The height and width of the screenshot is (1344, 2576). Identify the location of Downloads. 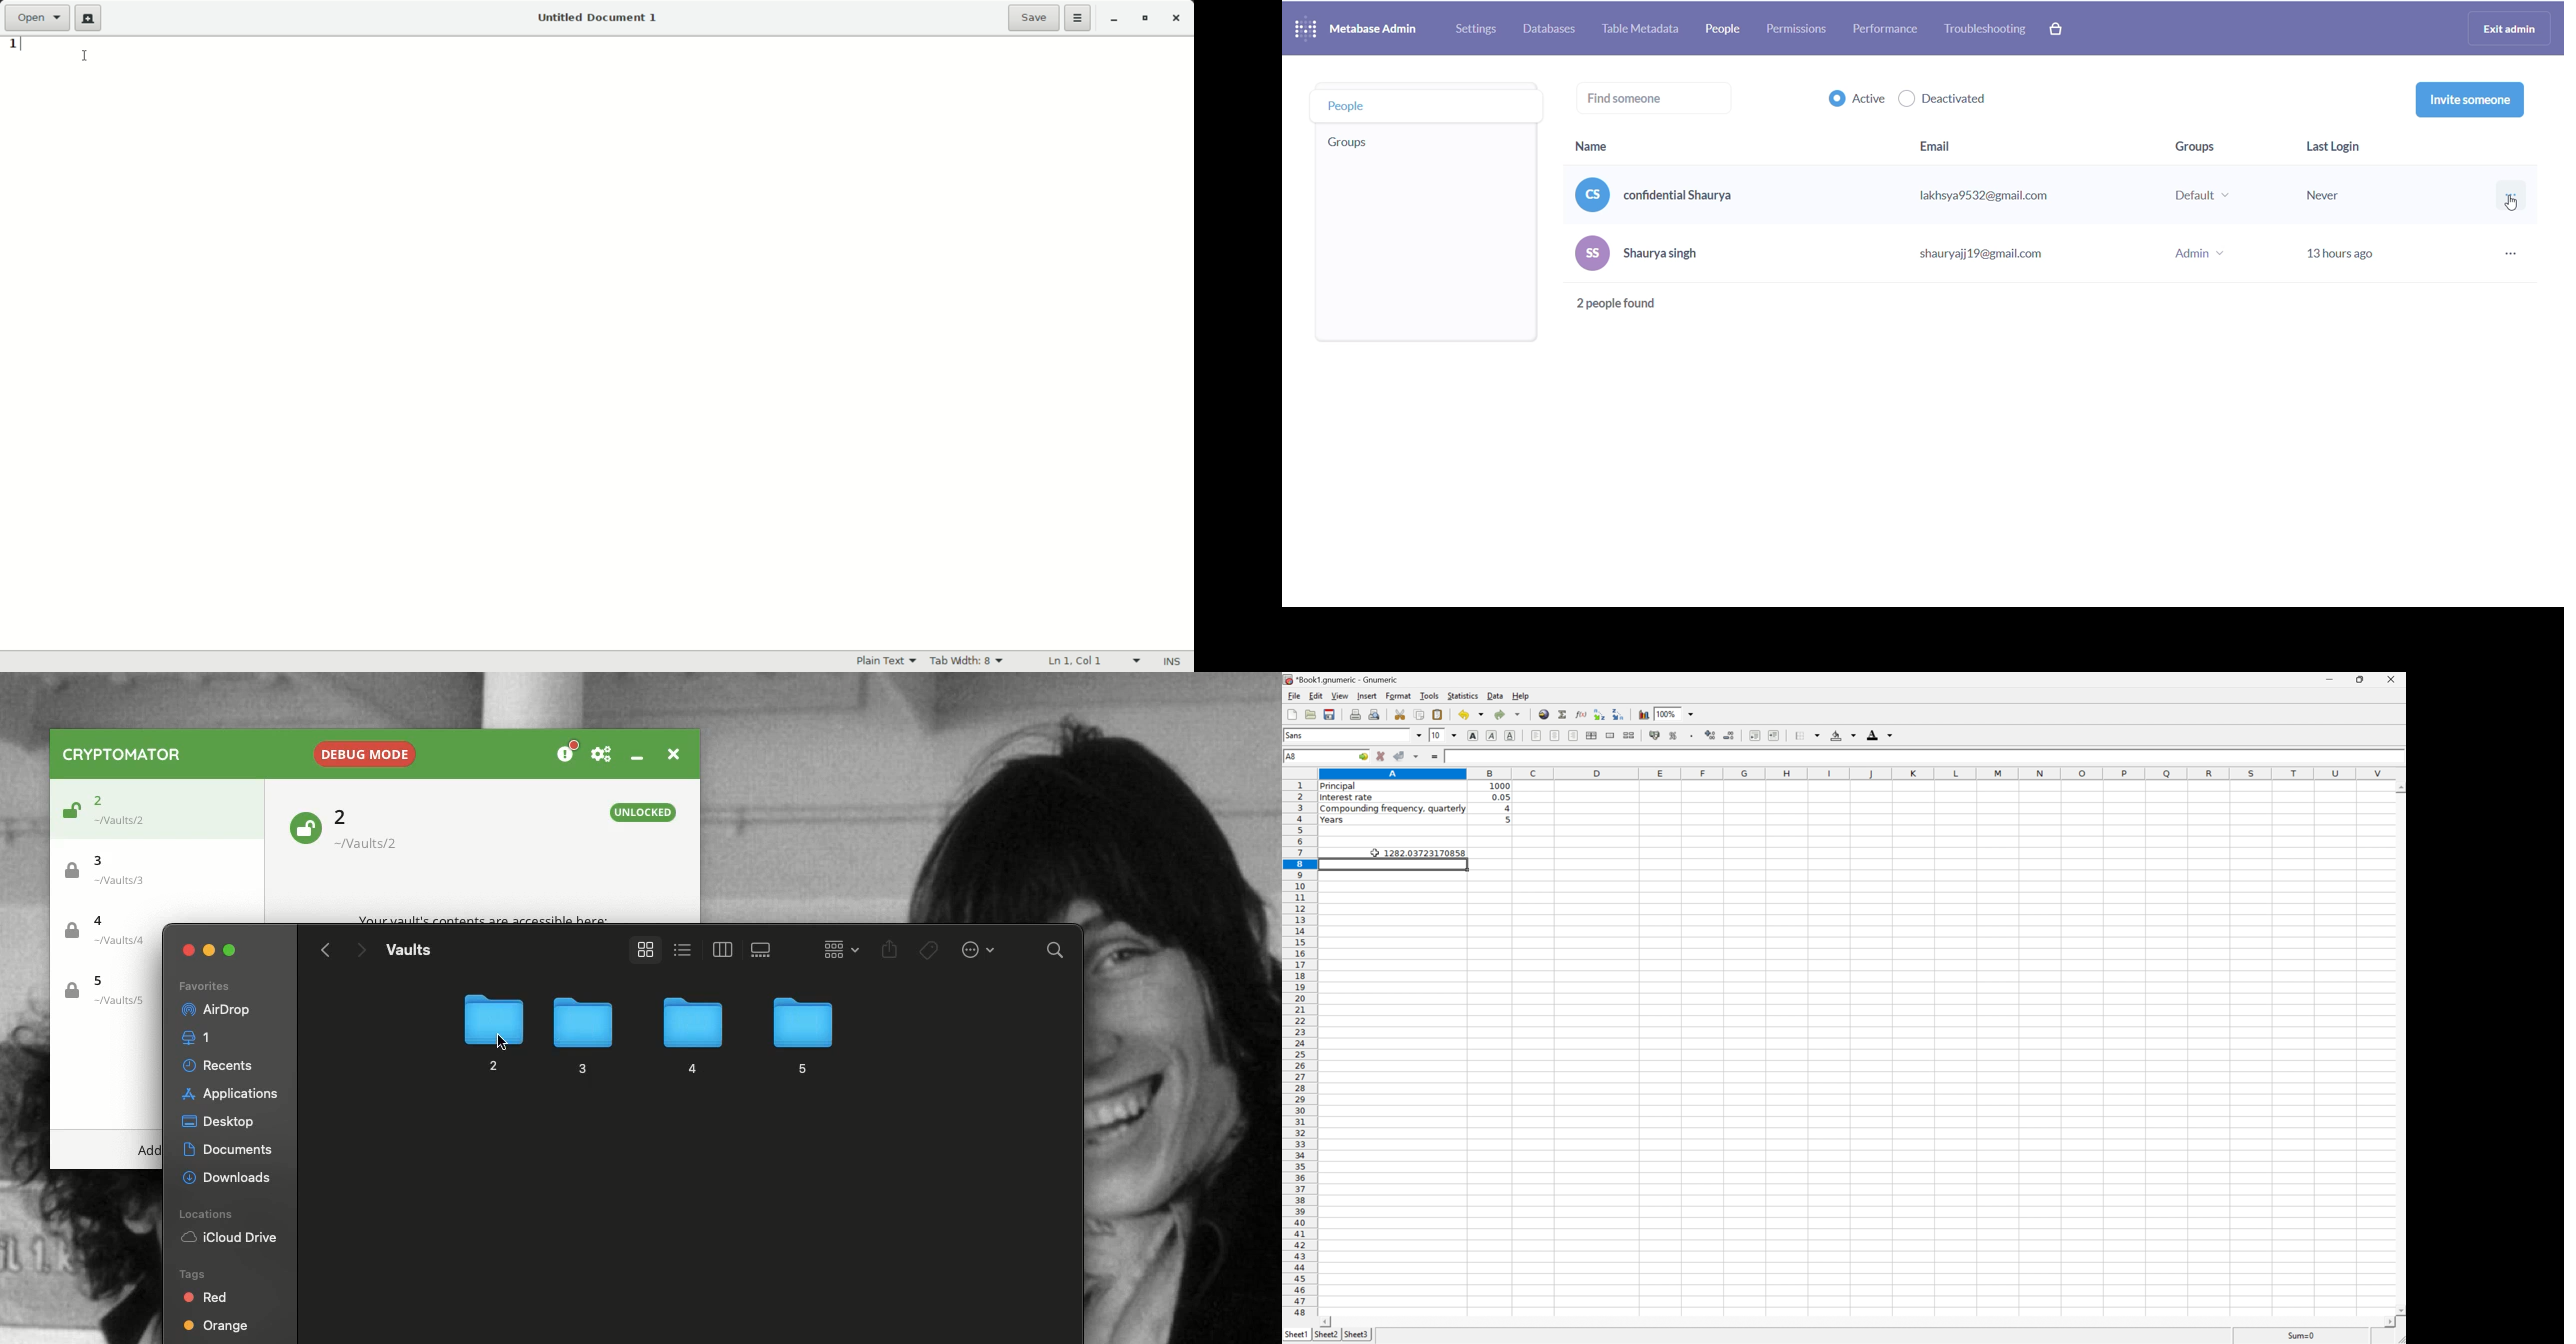
(229, 1175).